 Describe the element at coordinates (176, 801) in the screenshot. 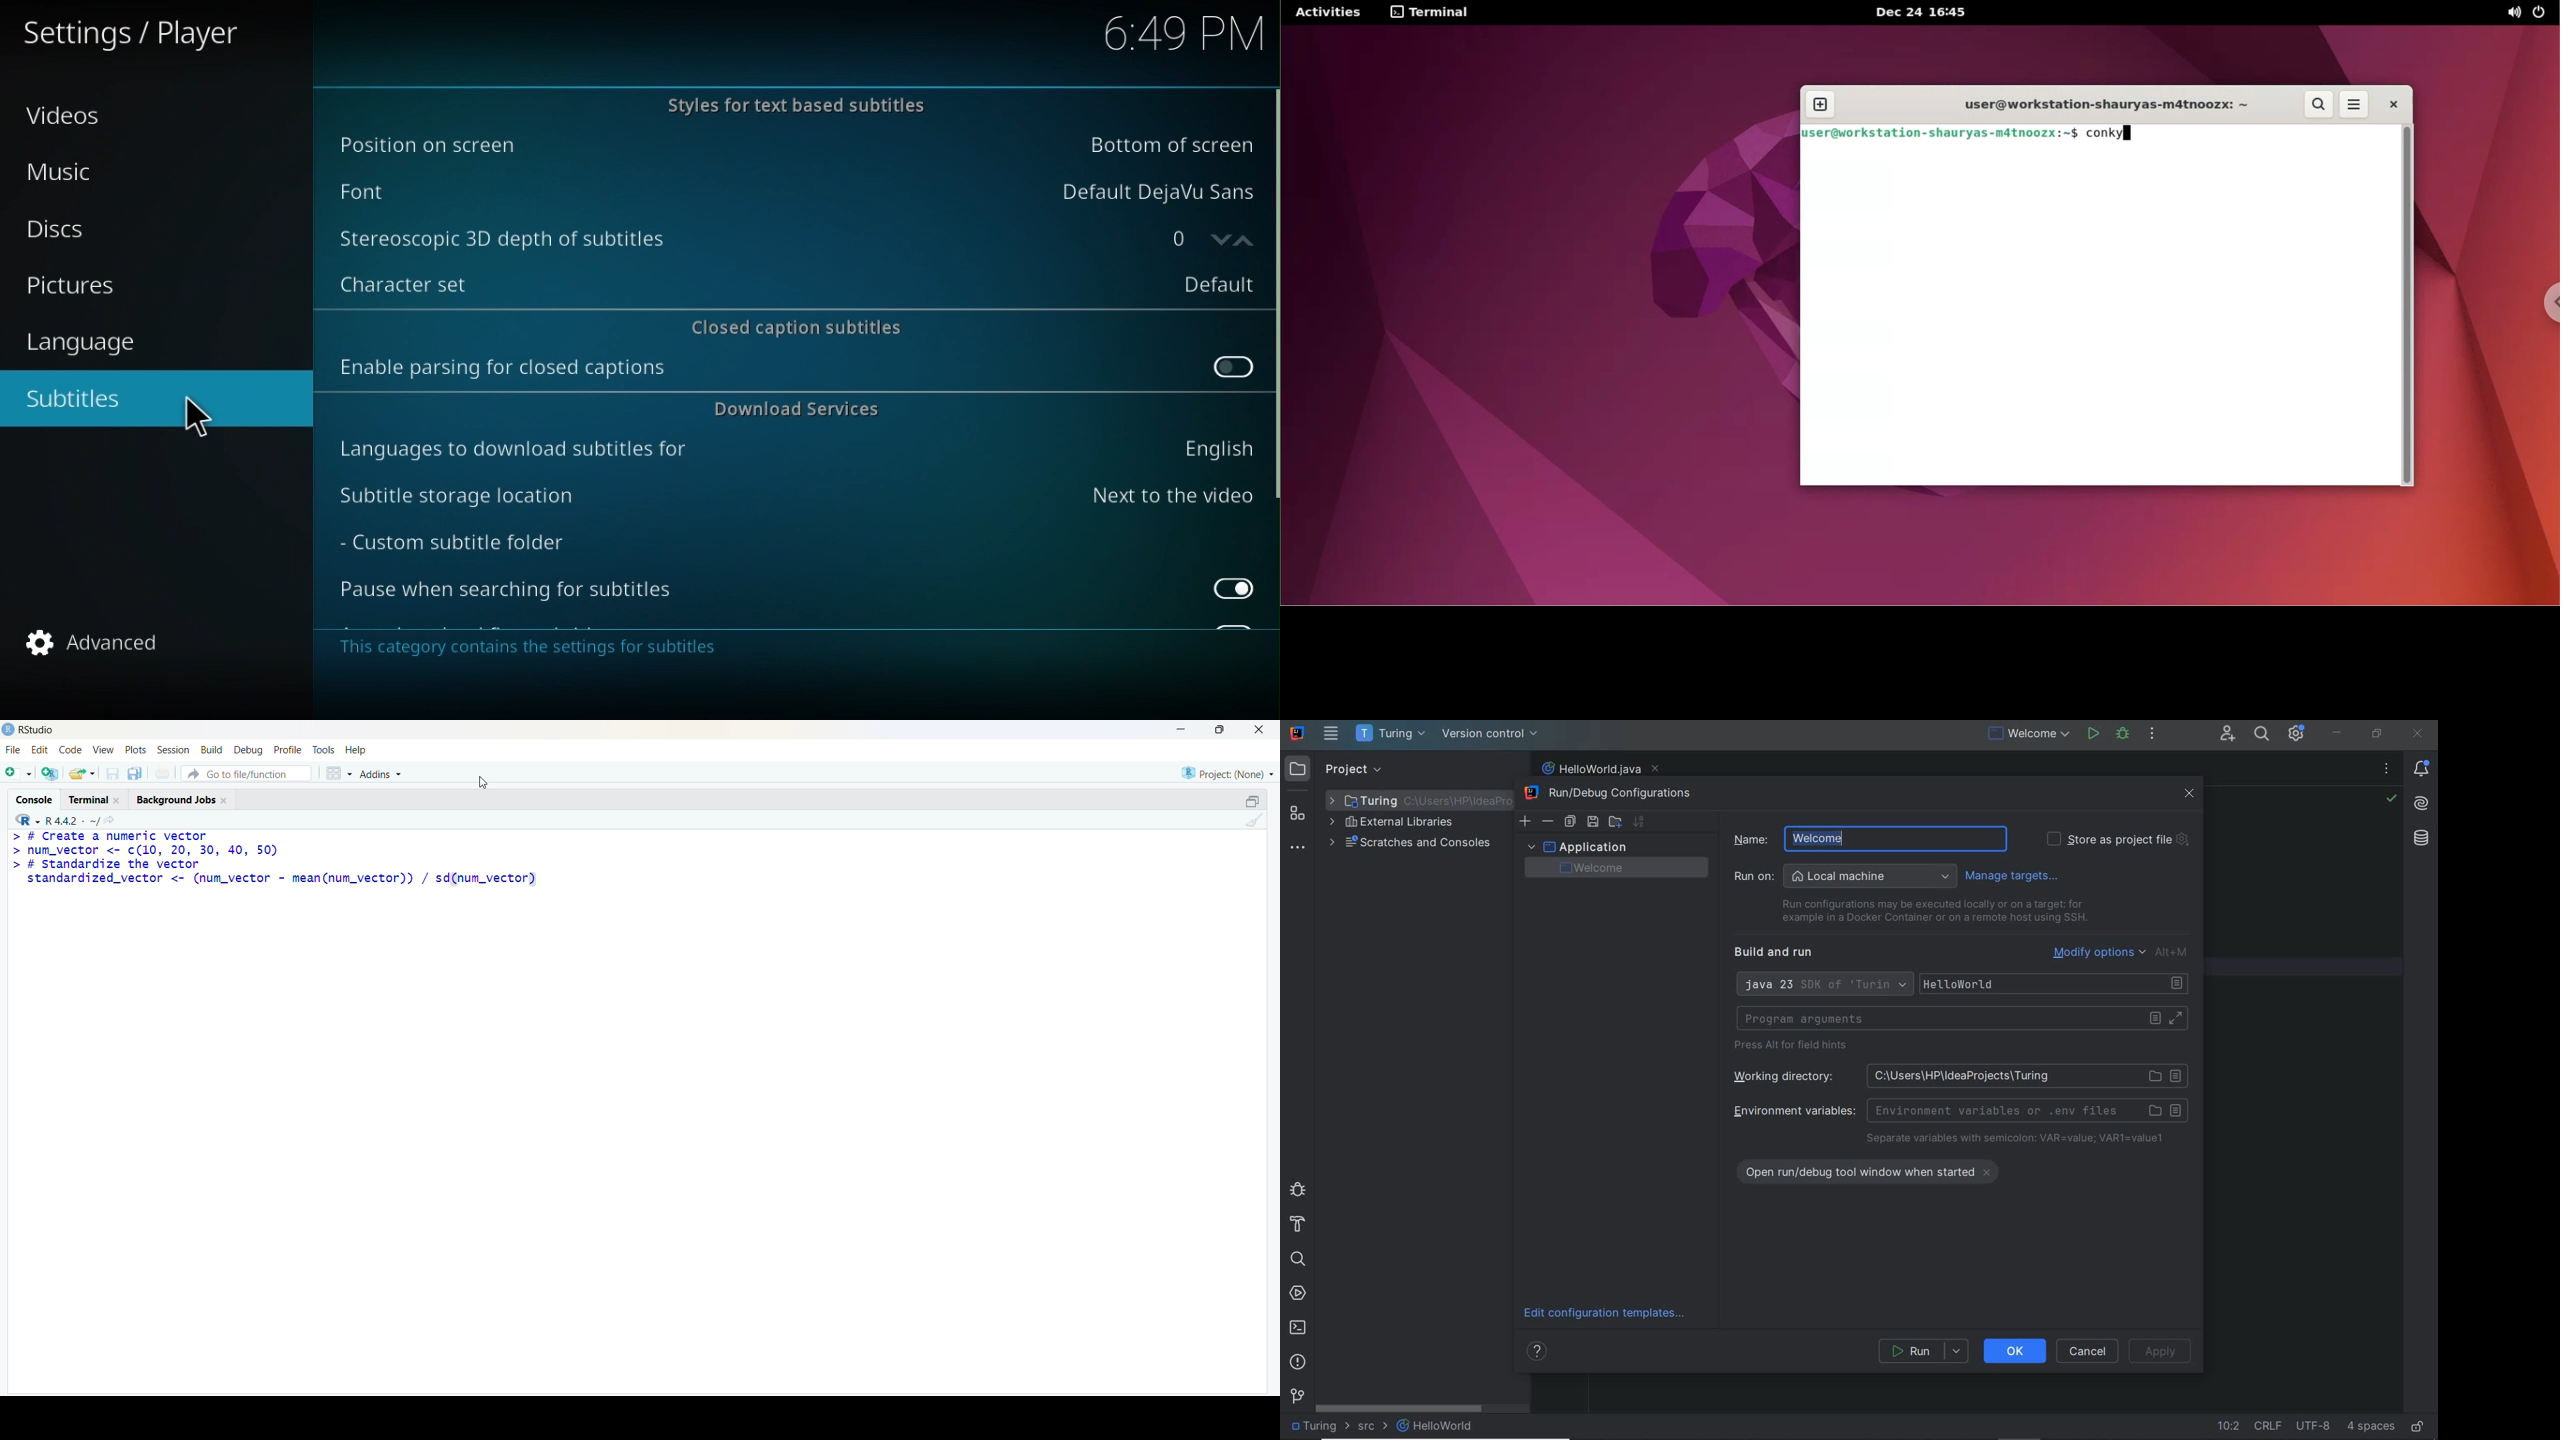

I see `Background jobs` at that location.